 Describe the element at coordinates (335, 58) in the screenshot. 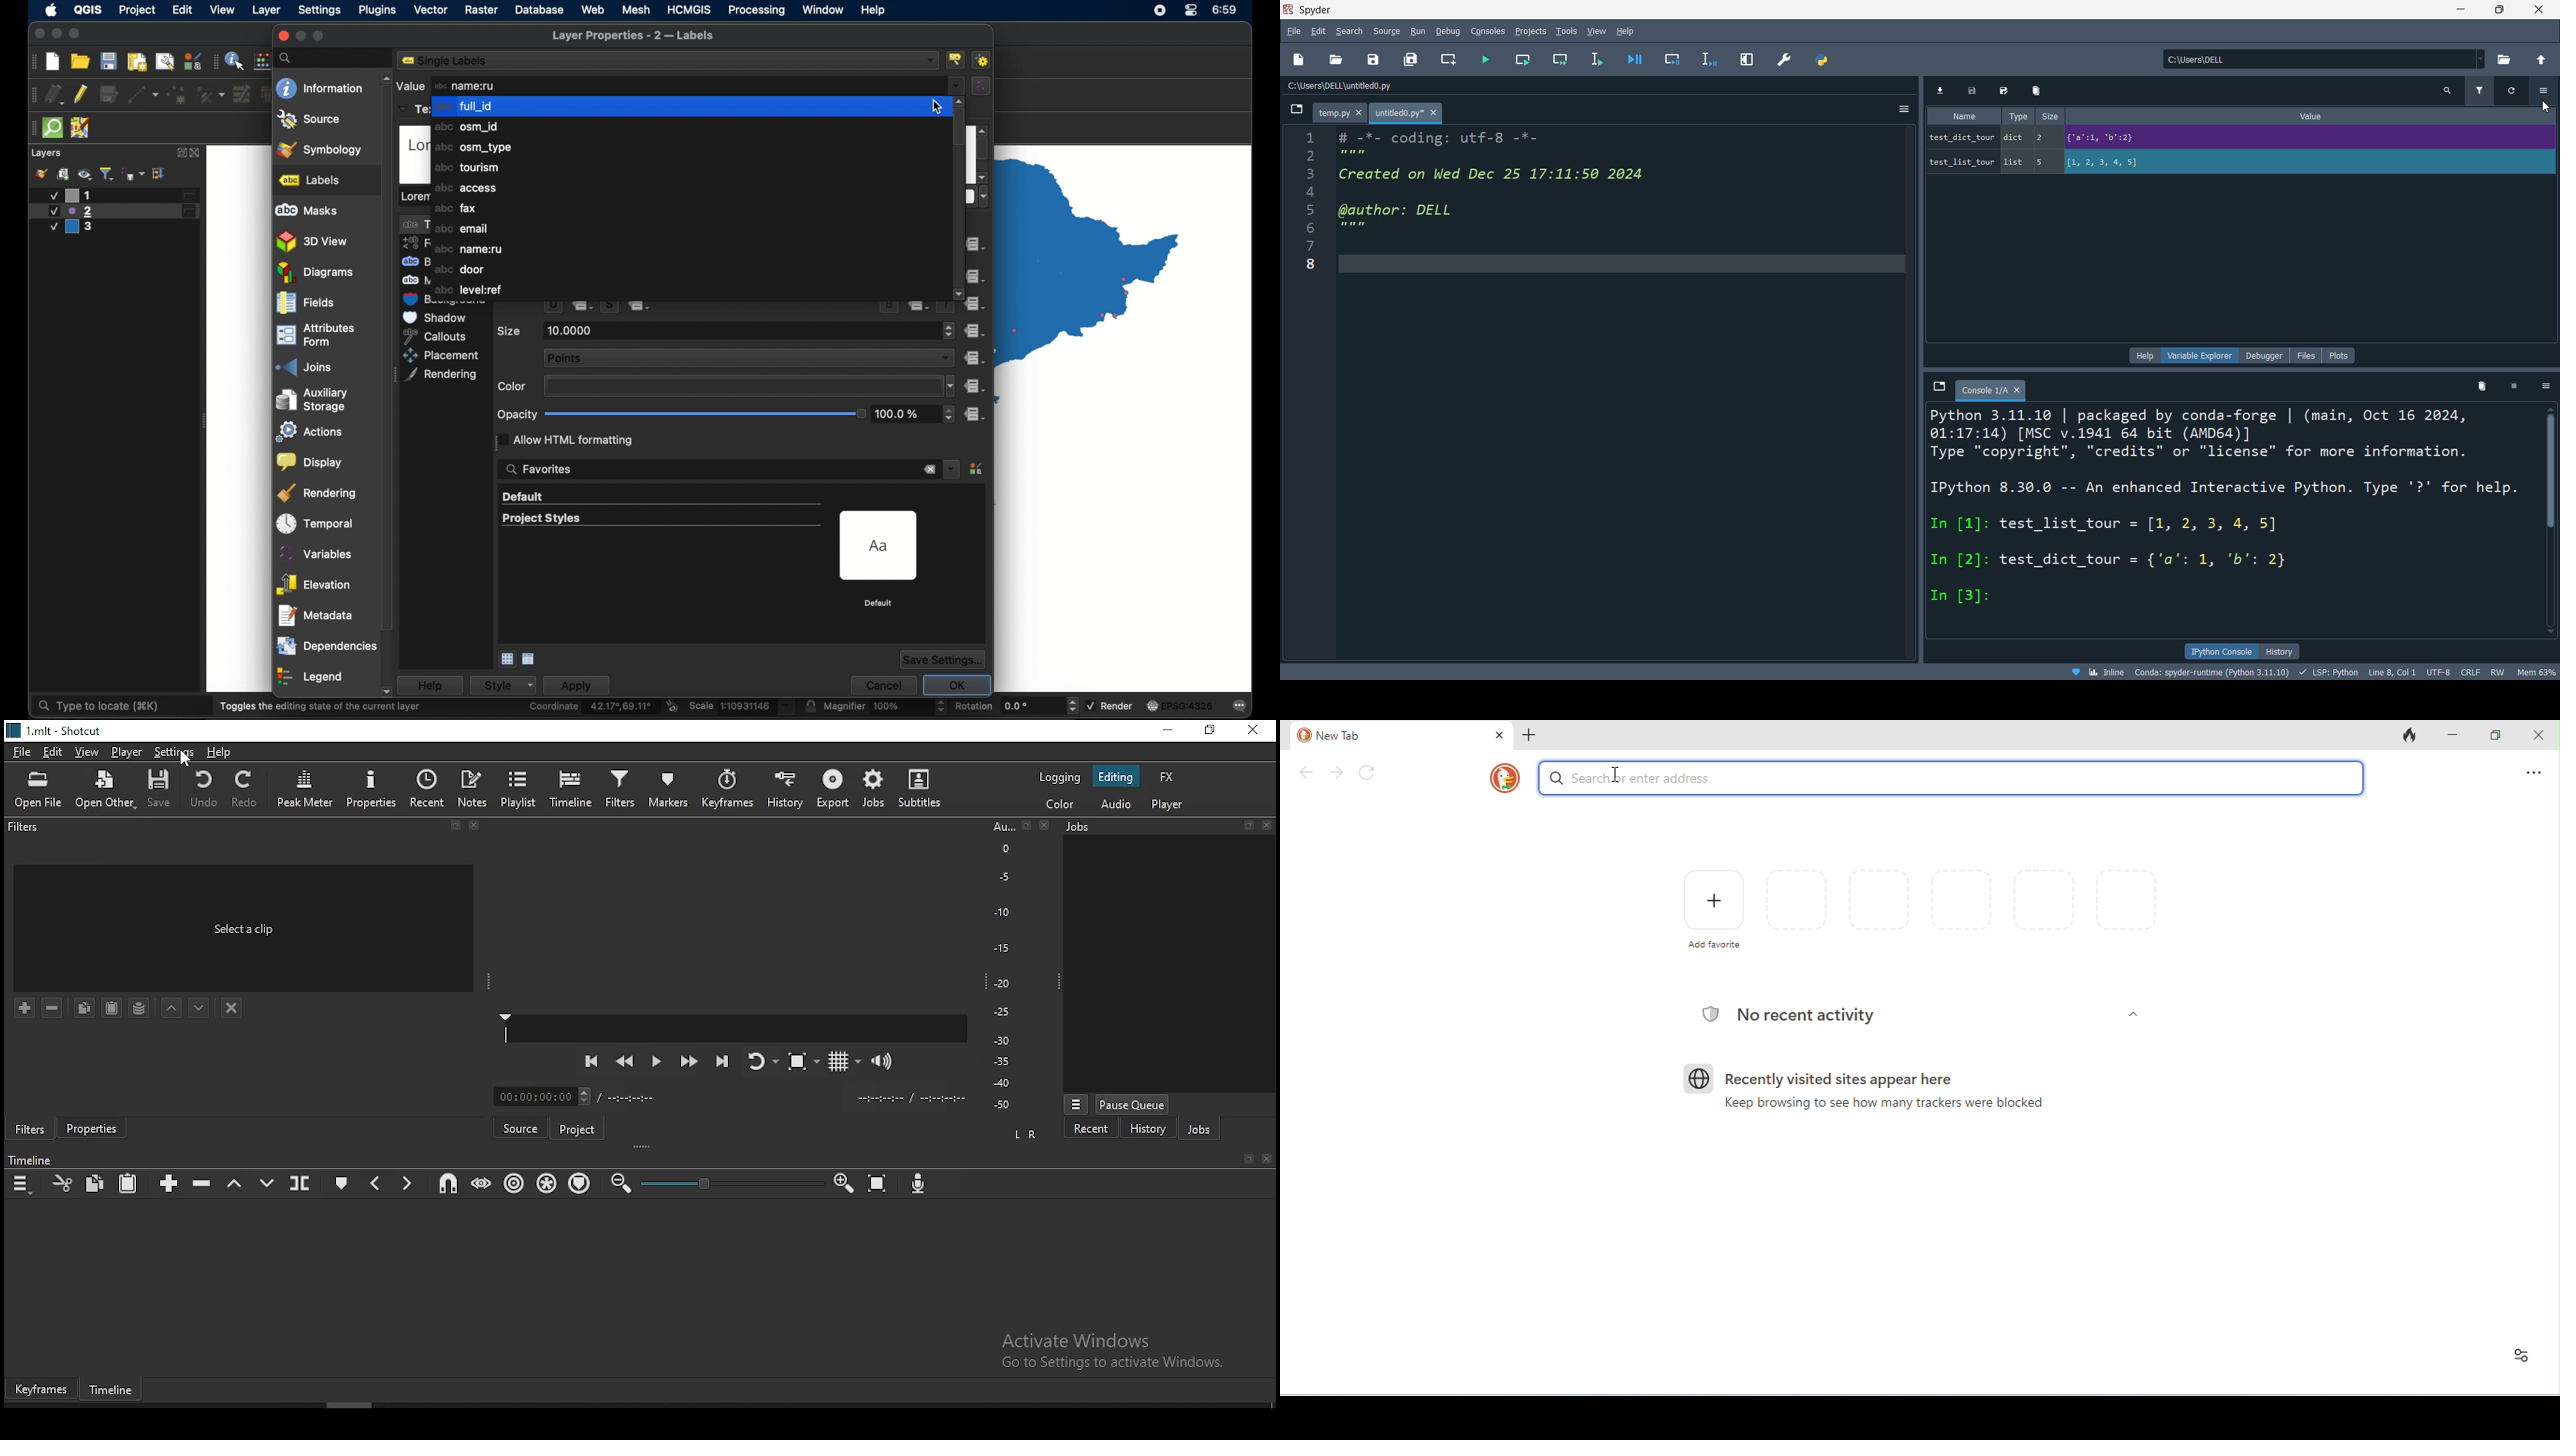

I see `search bar` at that location.